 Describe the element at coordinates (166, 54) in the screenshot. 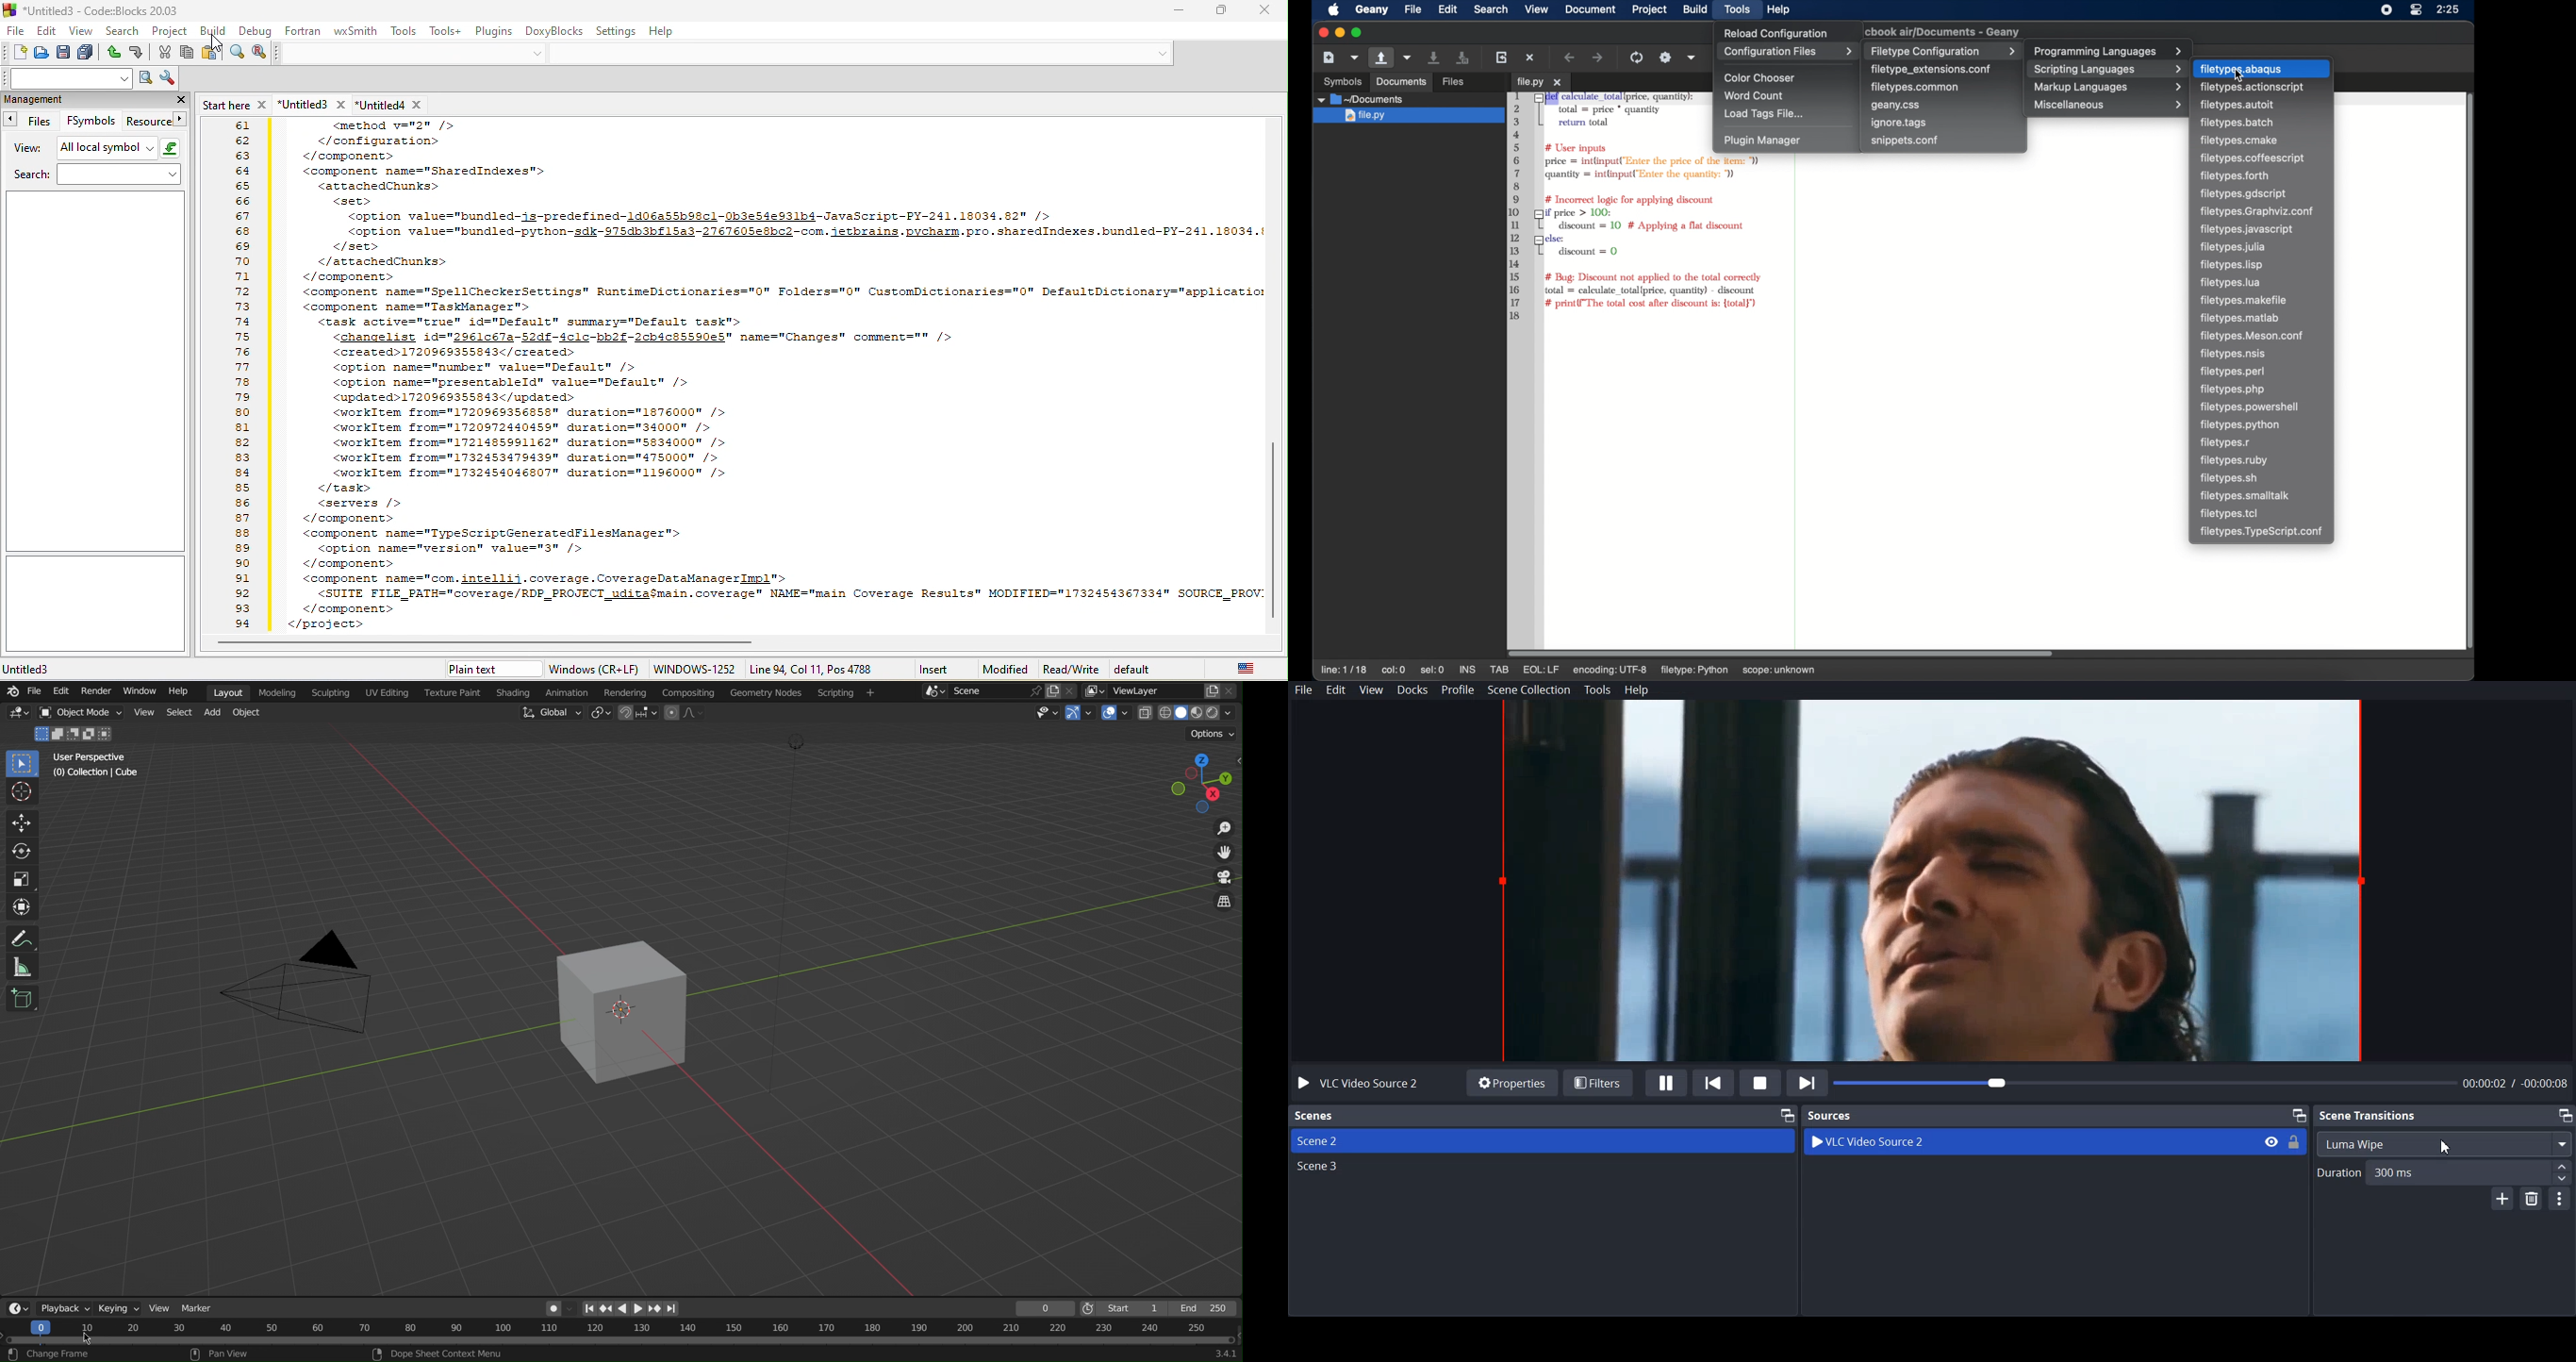

I see `cut` at that location.